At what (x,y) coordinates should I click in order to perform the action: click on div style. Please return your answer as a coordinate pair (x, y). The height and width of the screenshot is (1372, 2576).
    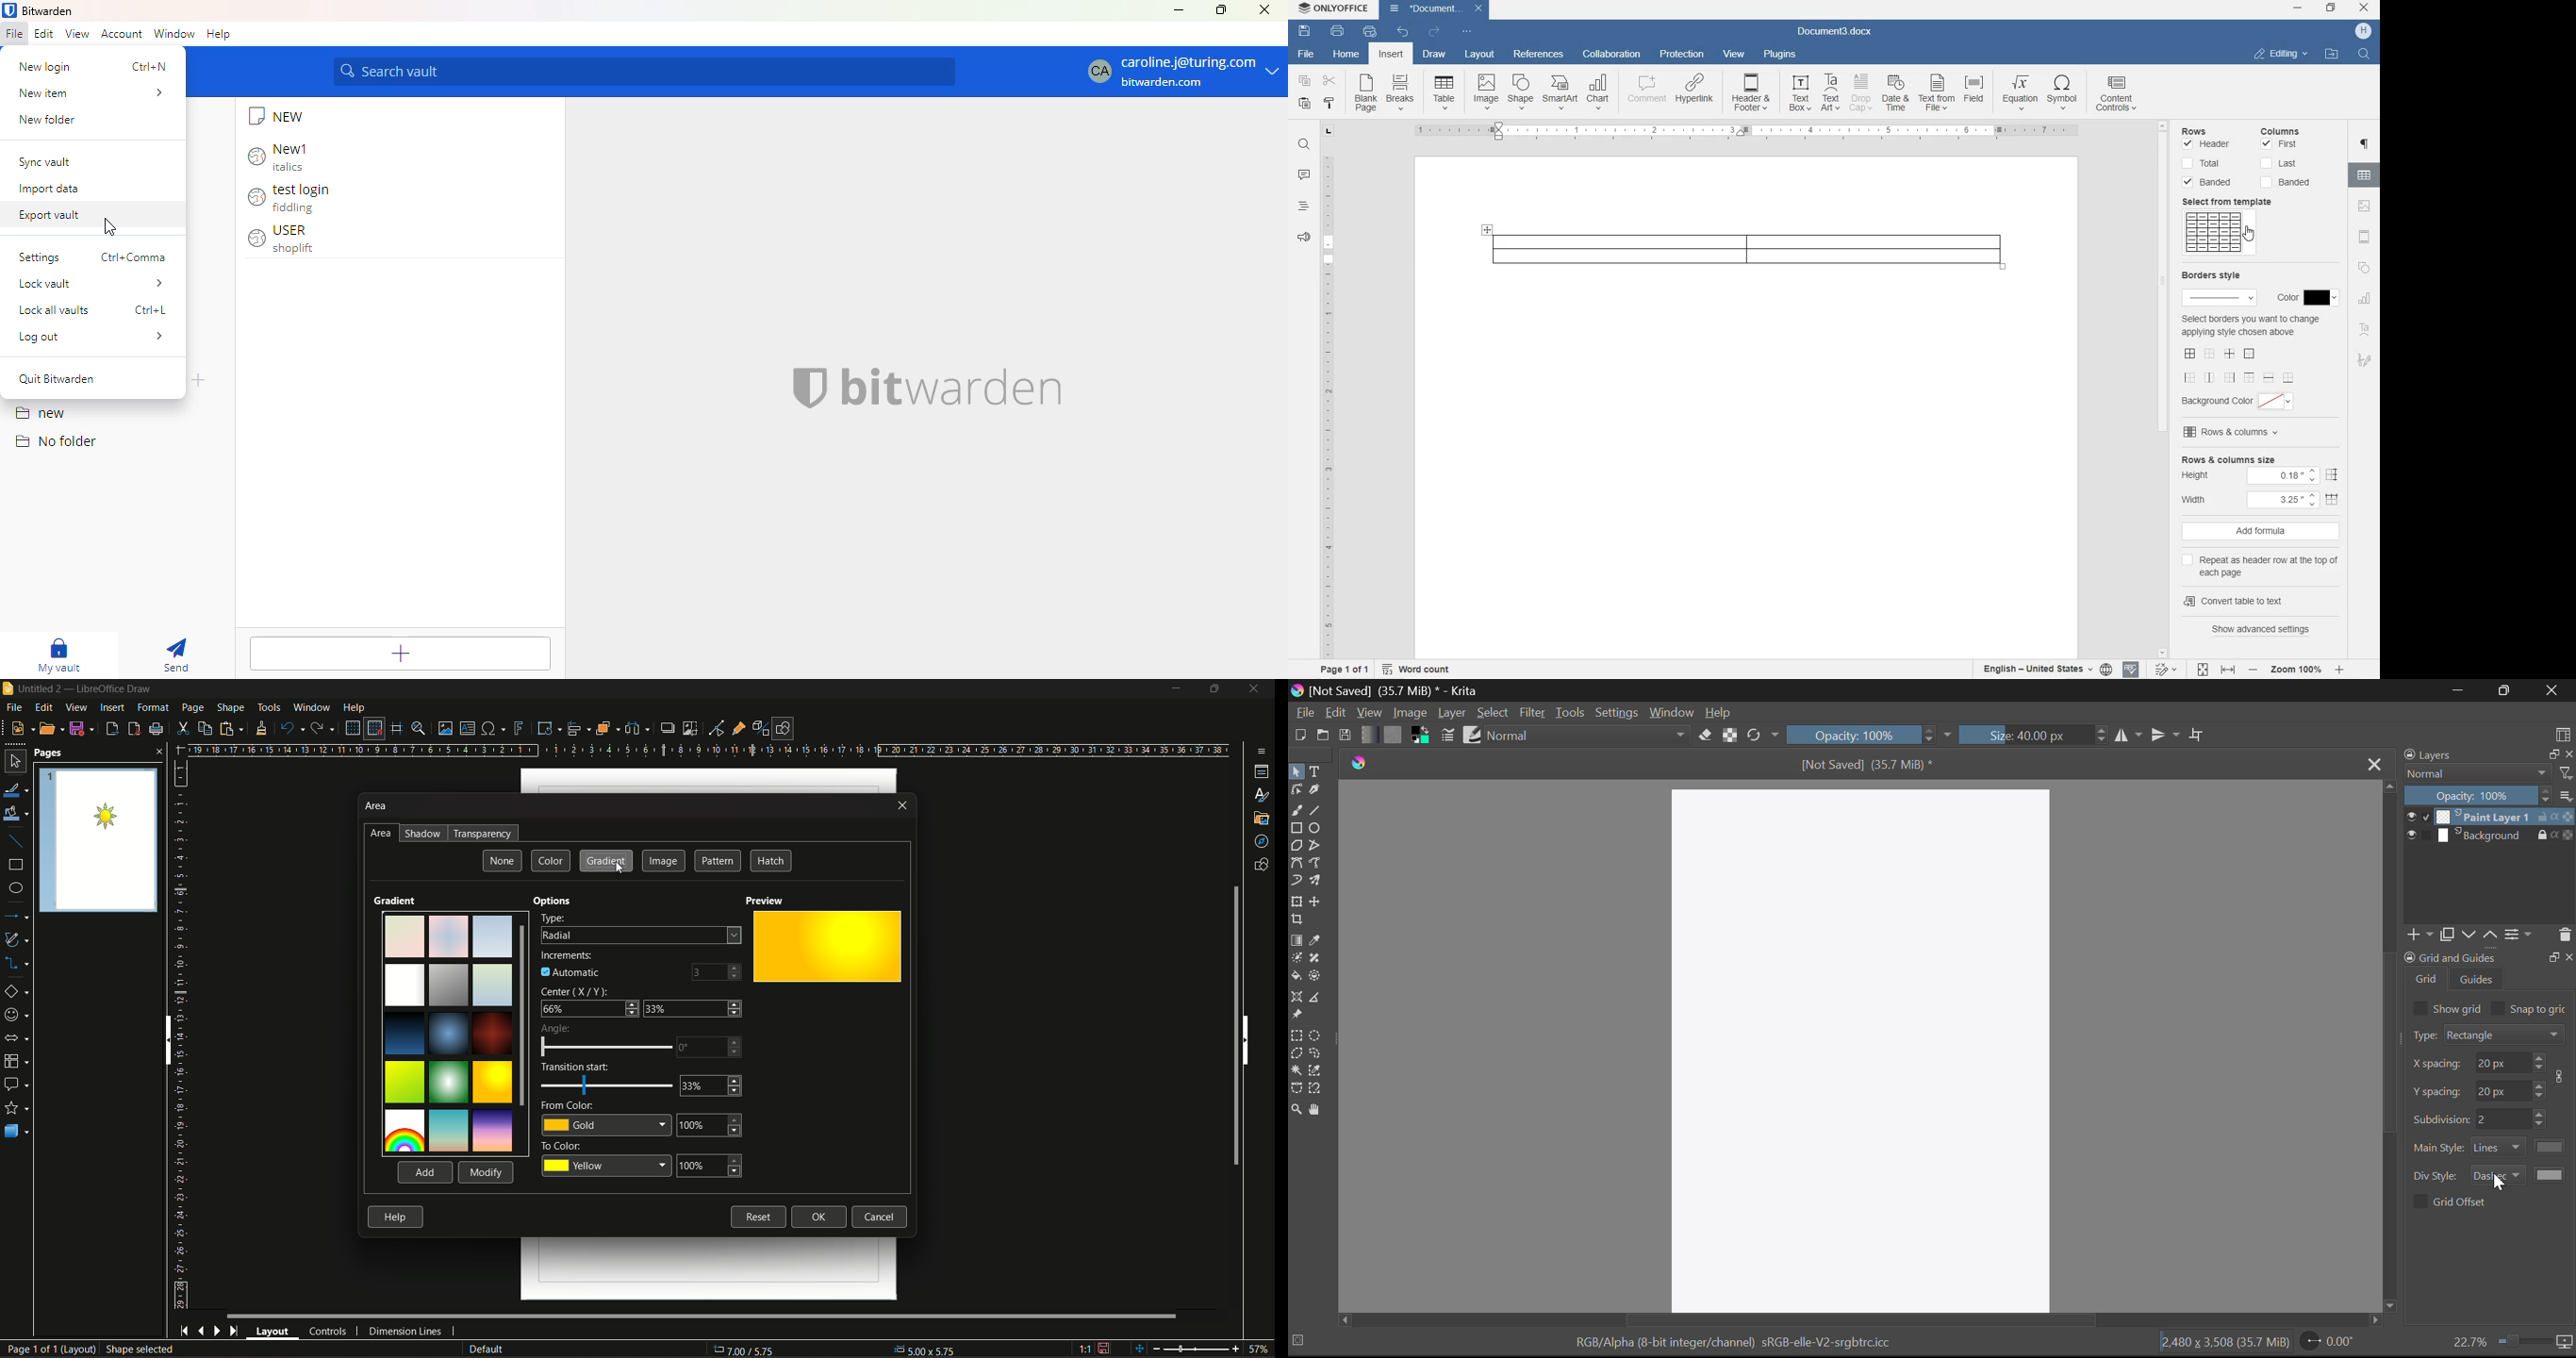
    Looking at the image, I should click on (2437, 1177).